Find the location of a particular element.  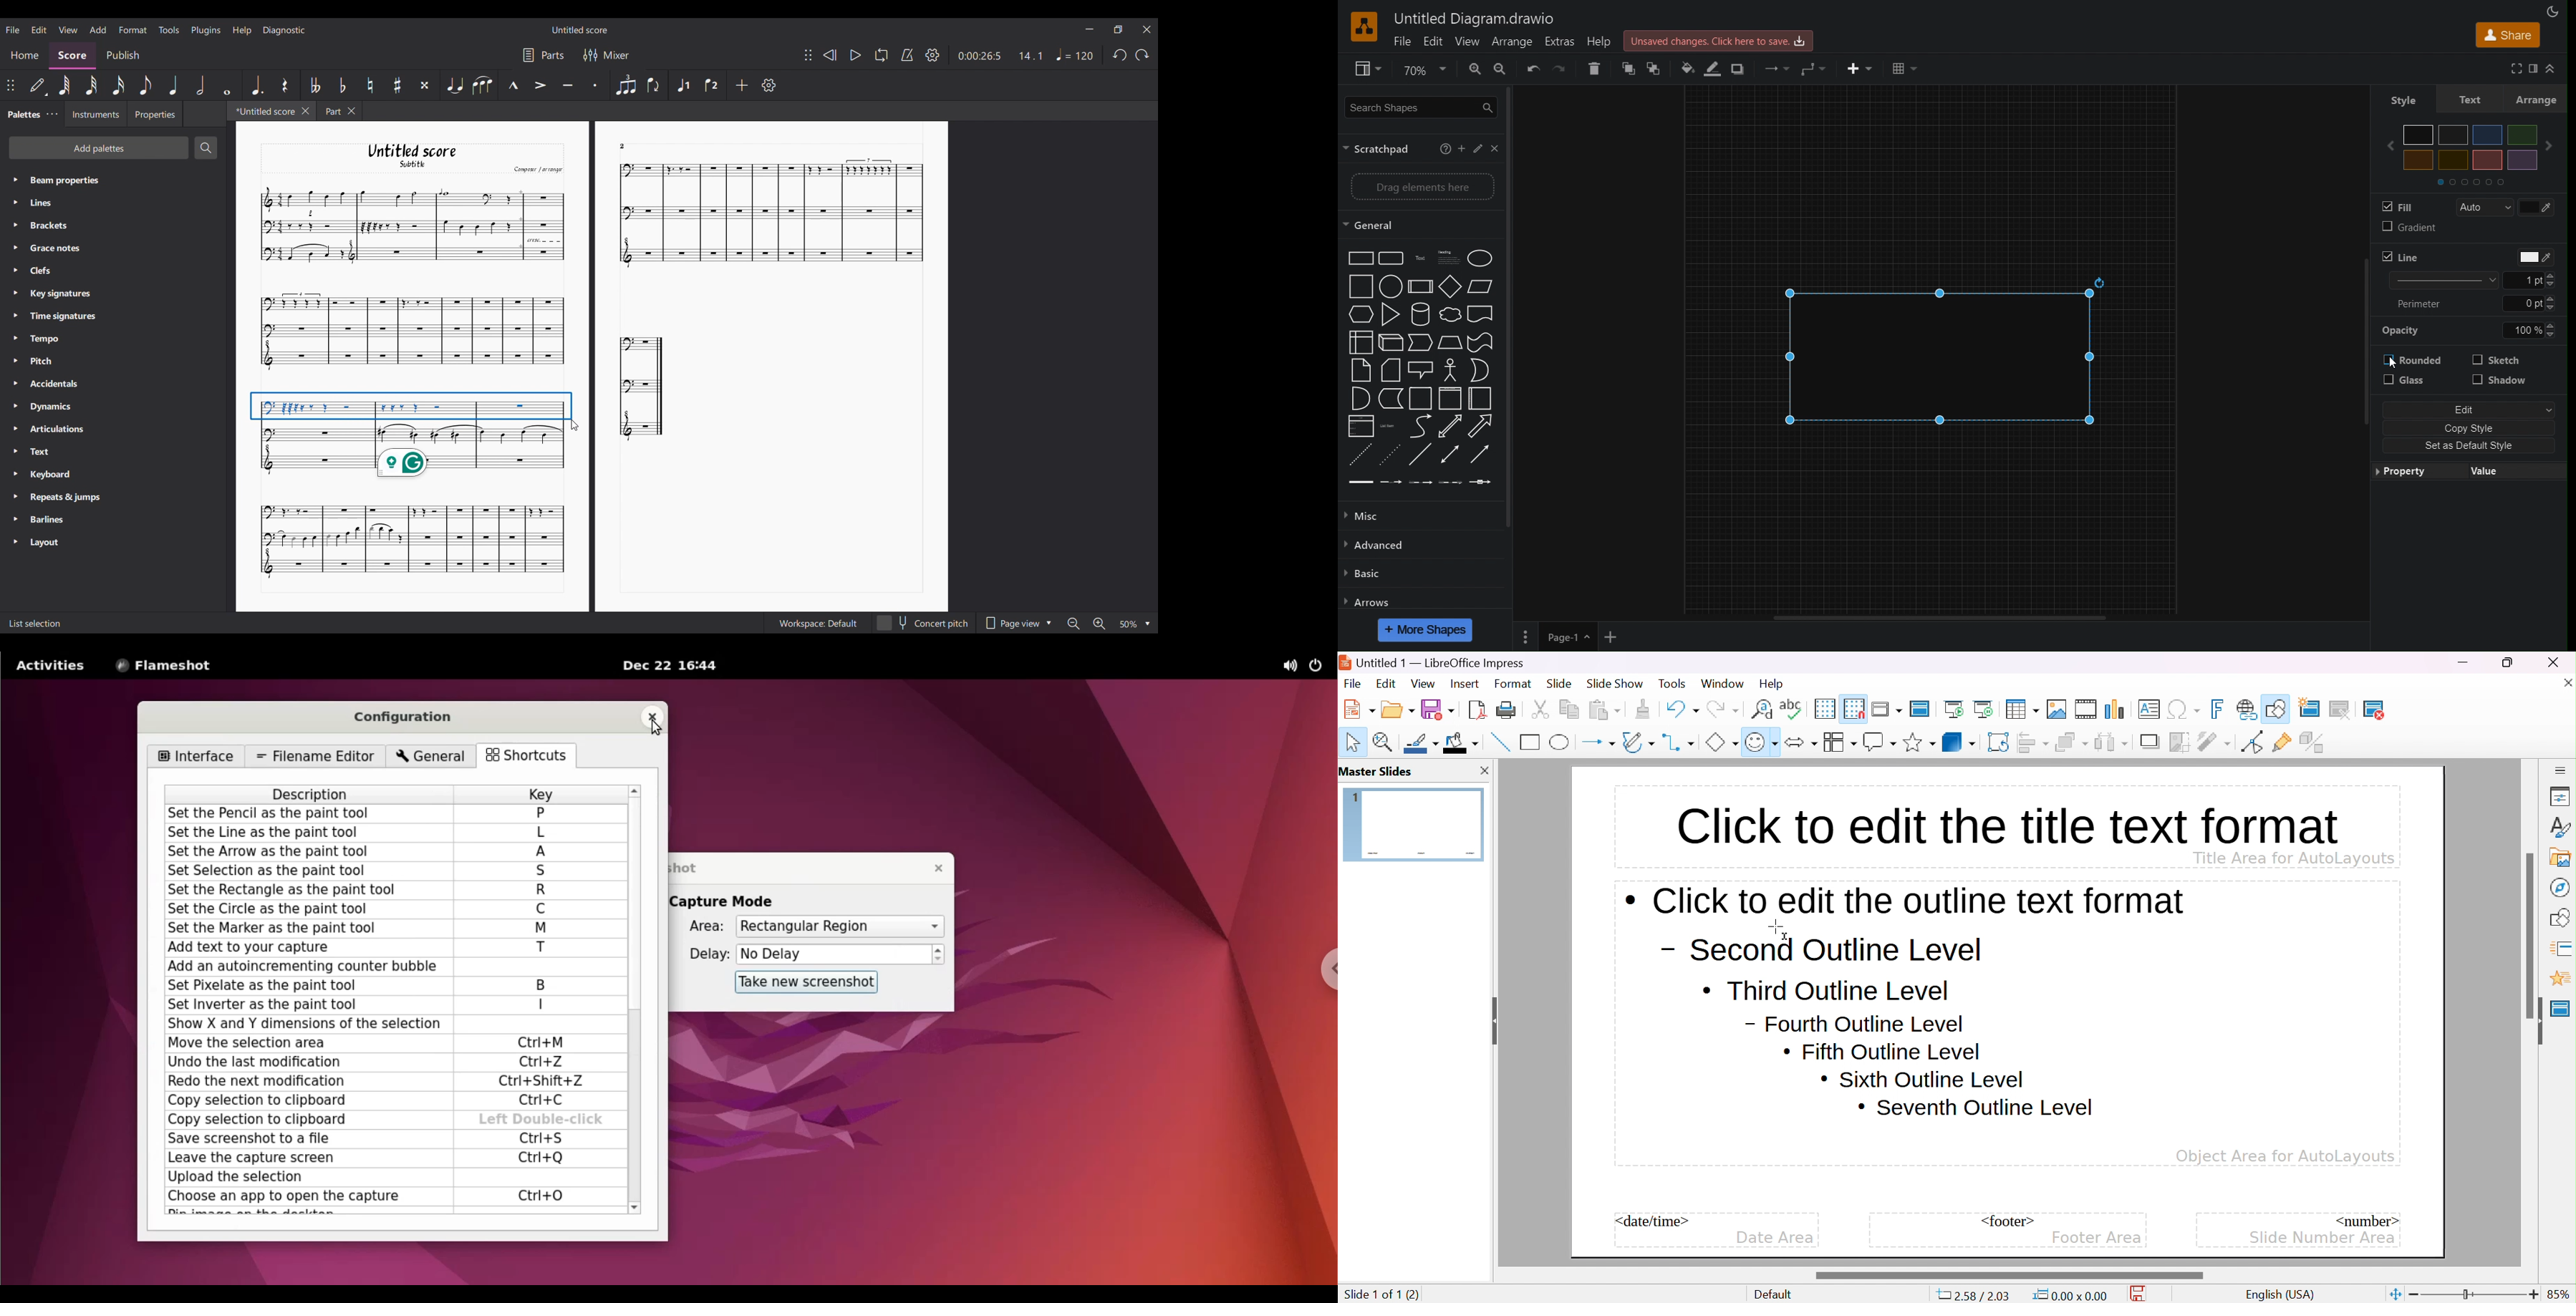

Pages is located at coordinates (1527, 636).